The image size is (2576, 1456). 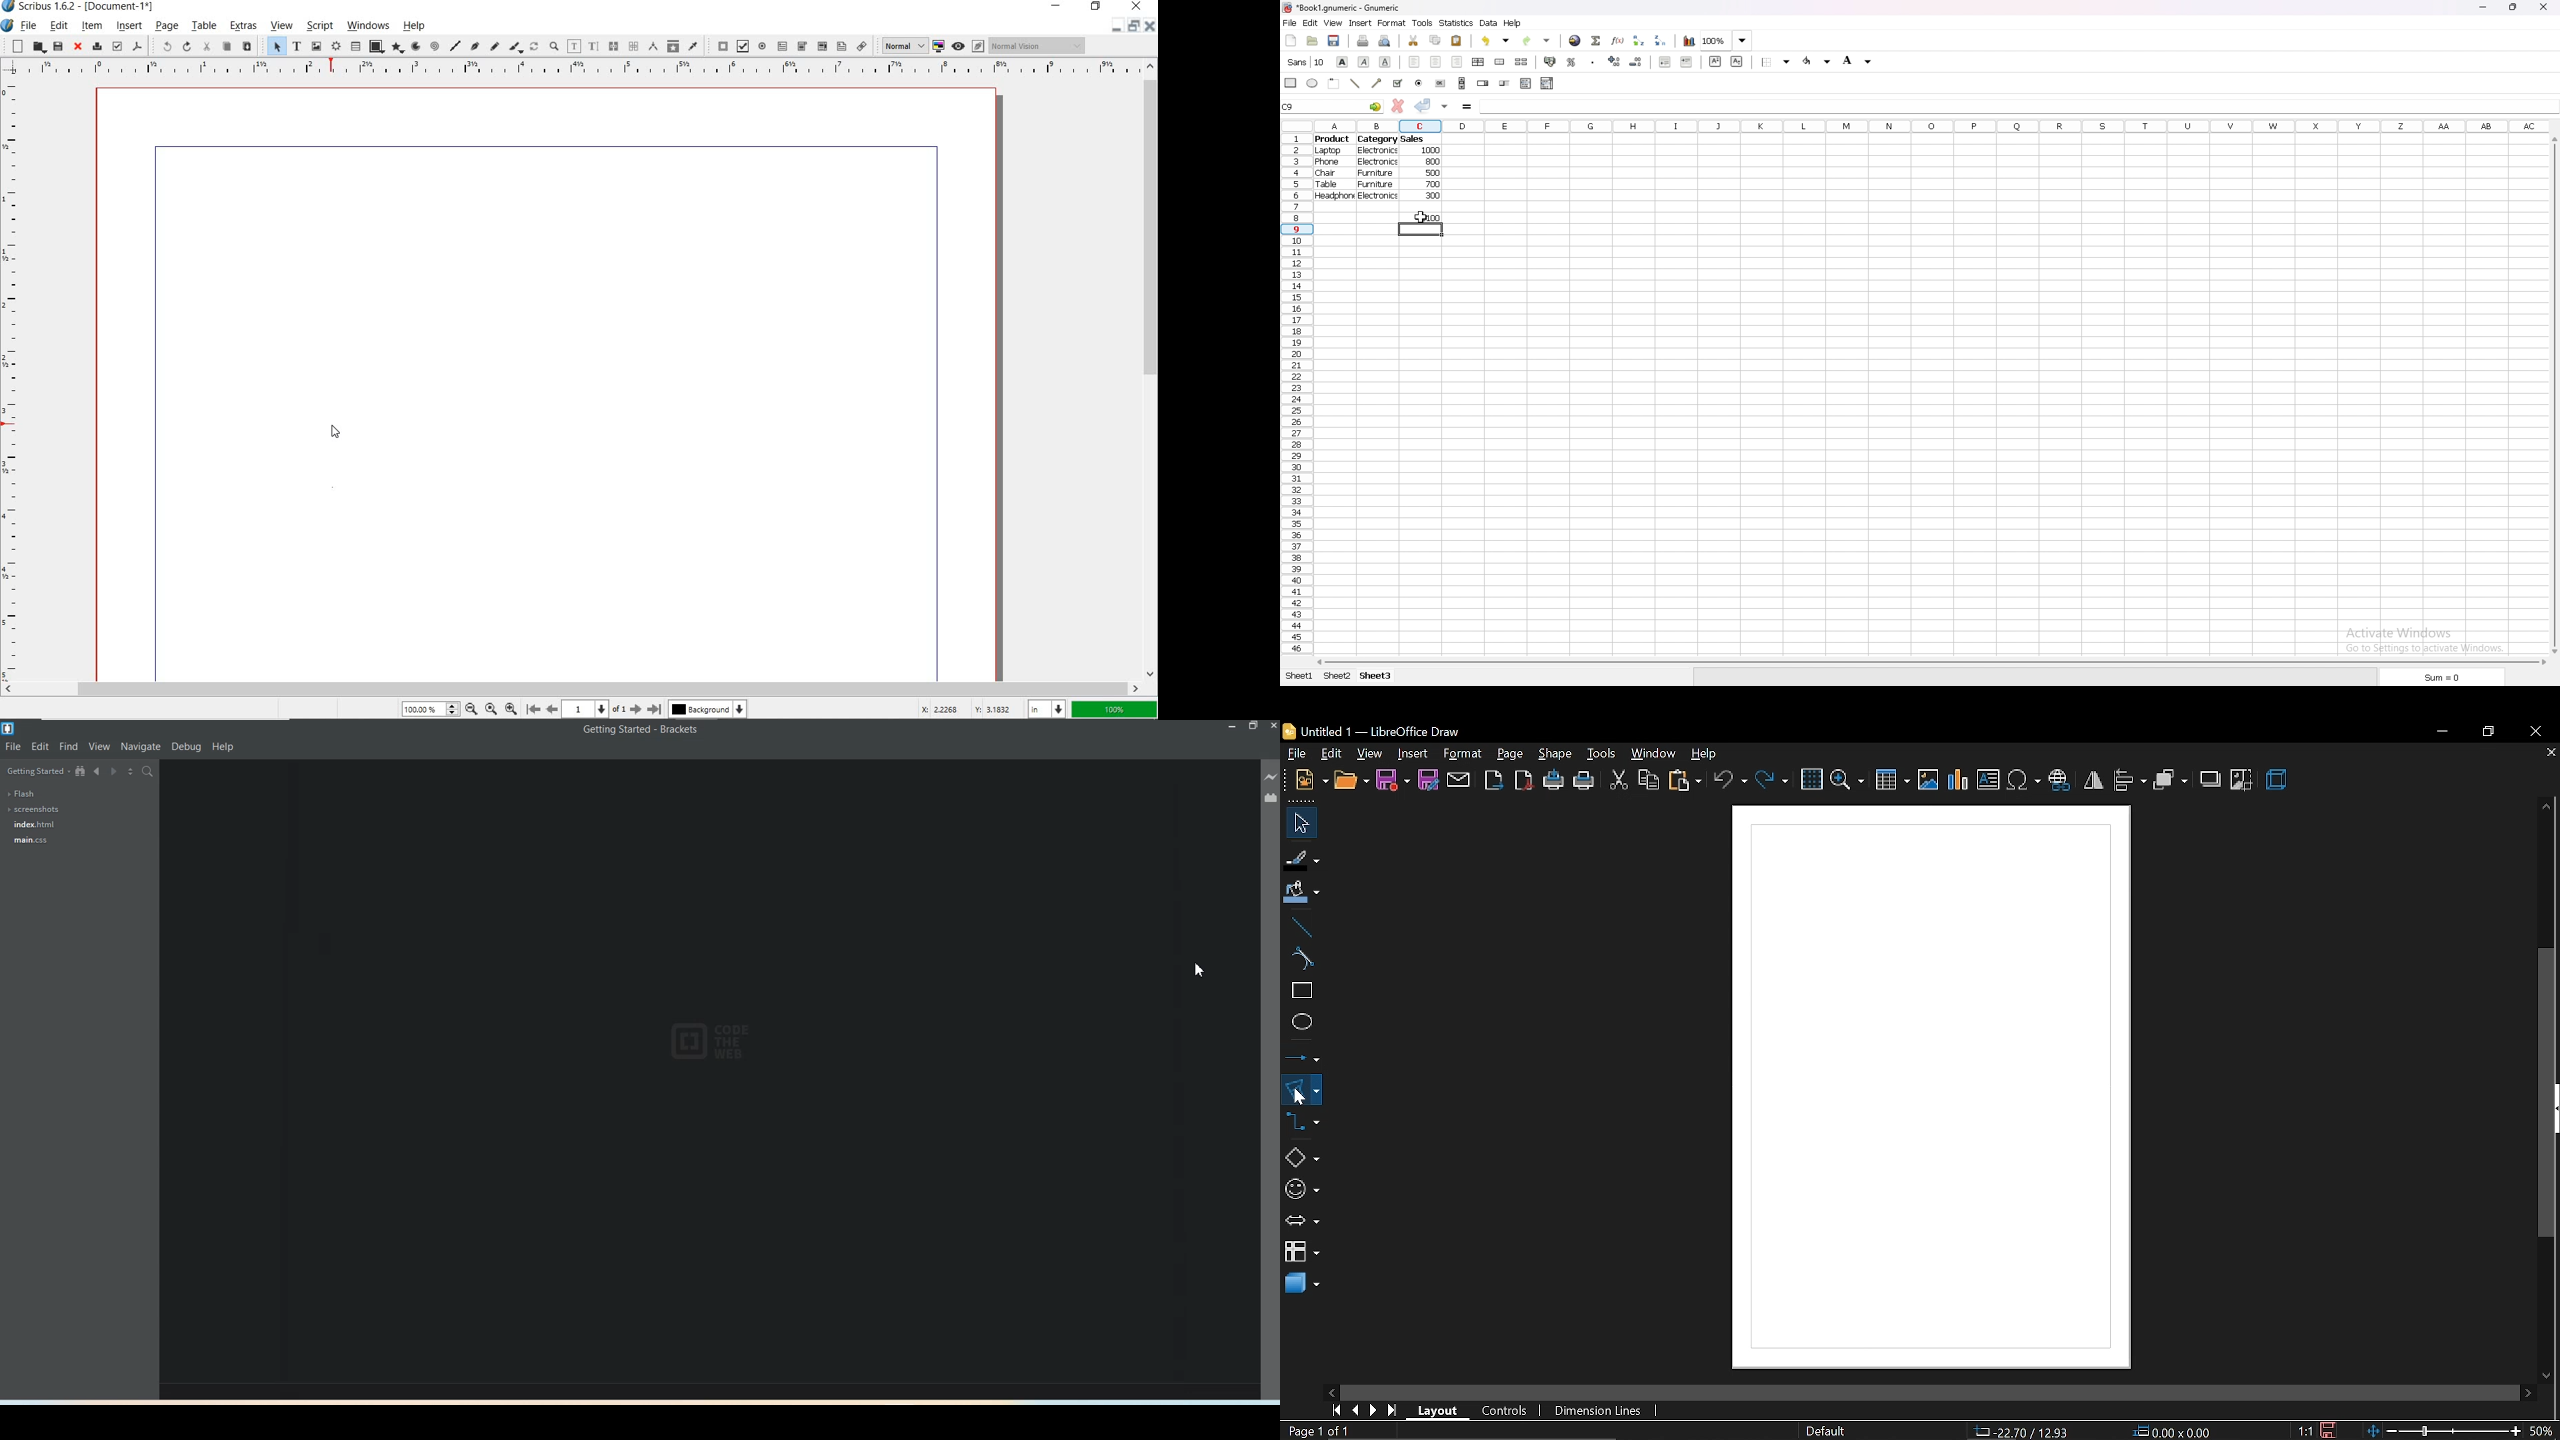 I want to click on column, so click(x=1933, y=126).